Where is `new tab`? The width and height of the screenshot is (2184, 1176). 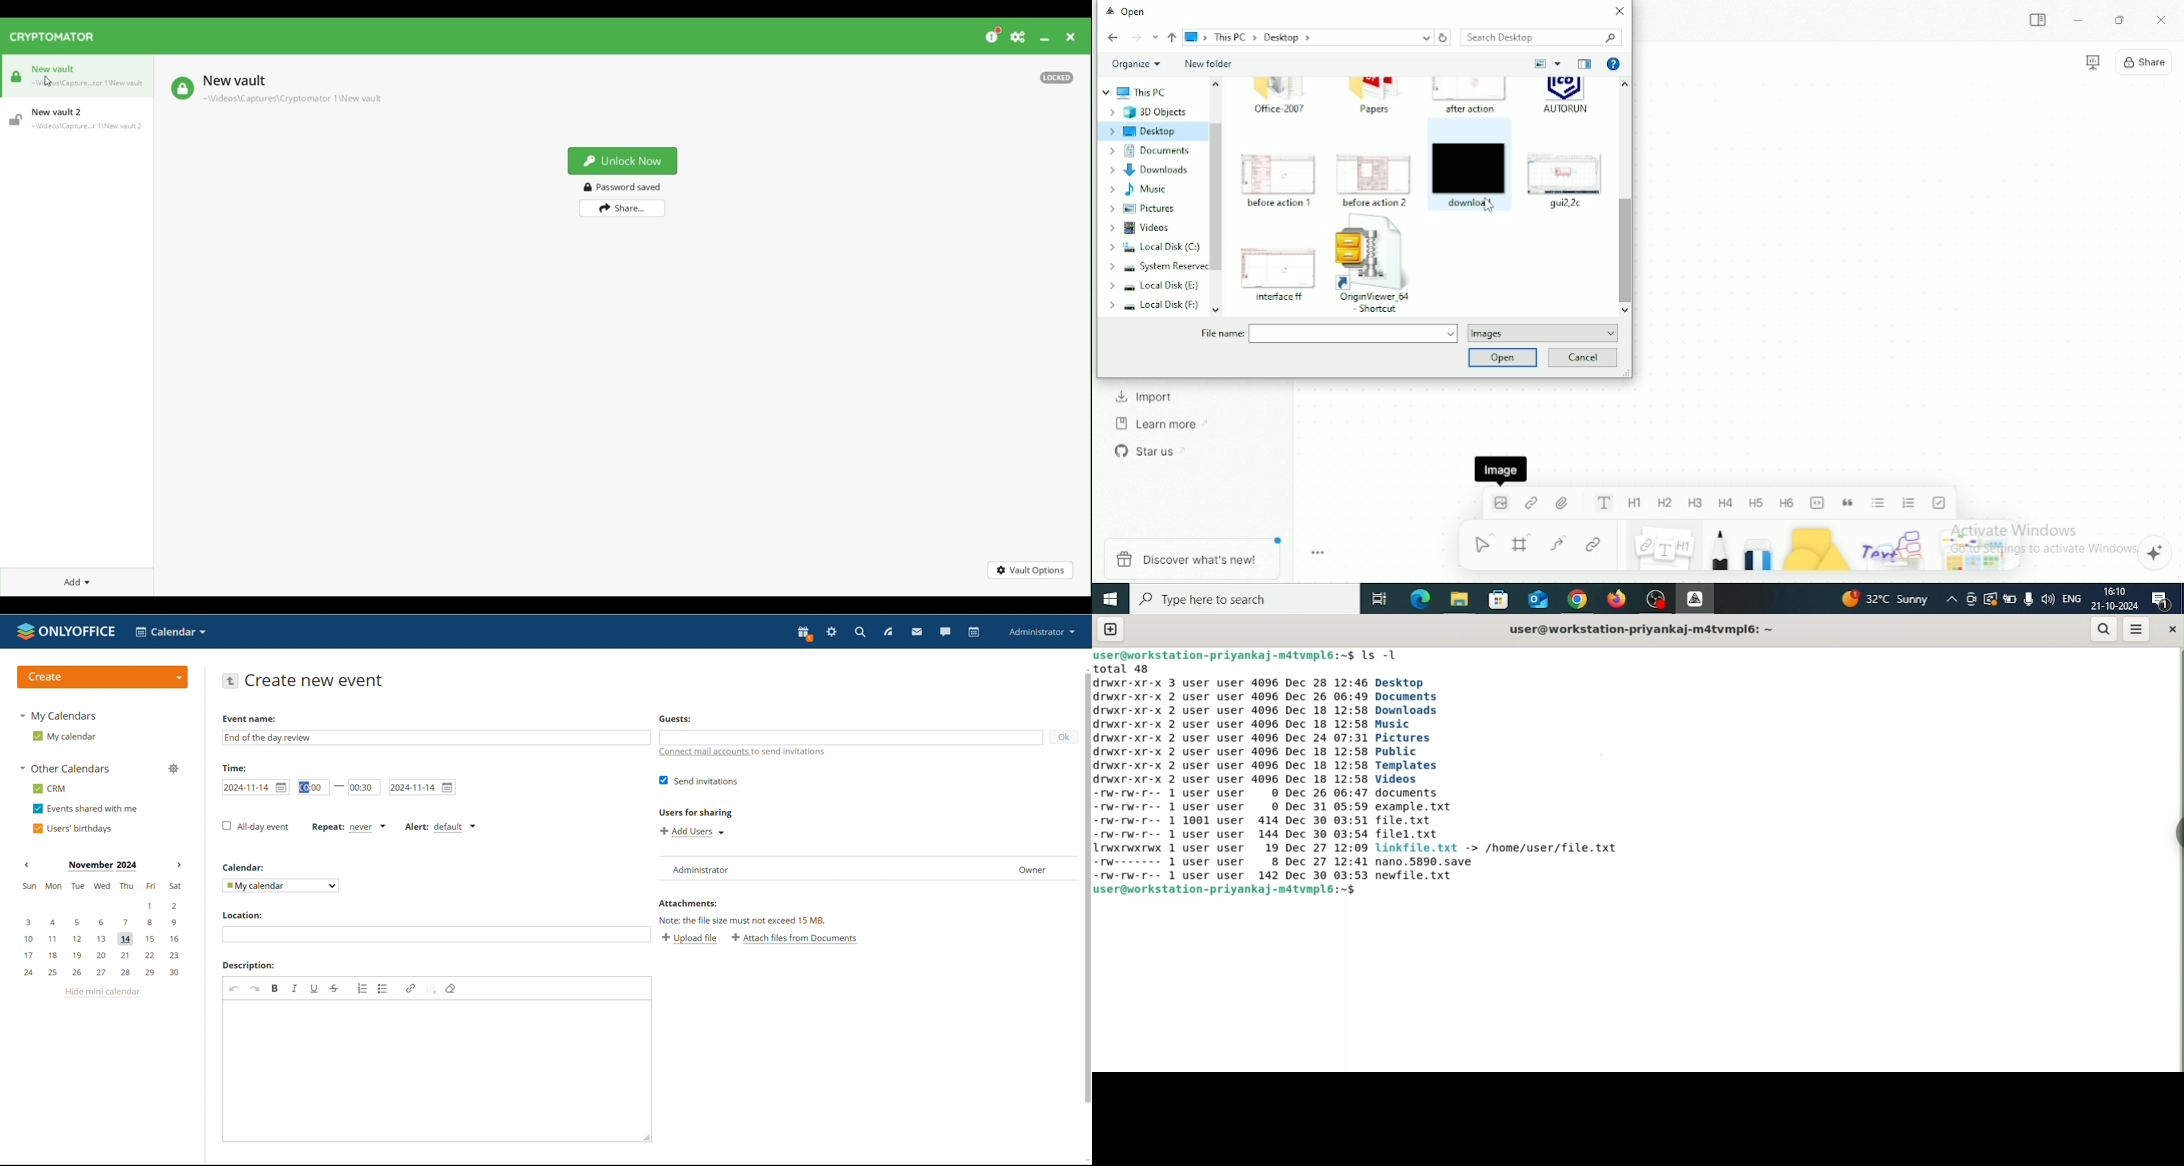 new tab is located at coordinates (1110, 629).